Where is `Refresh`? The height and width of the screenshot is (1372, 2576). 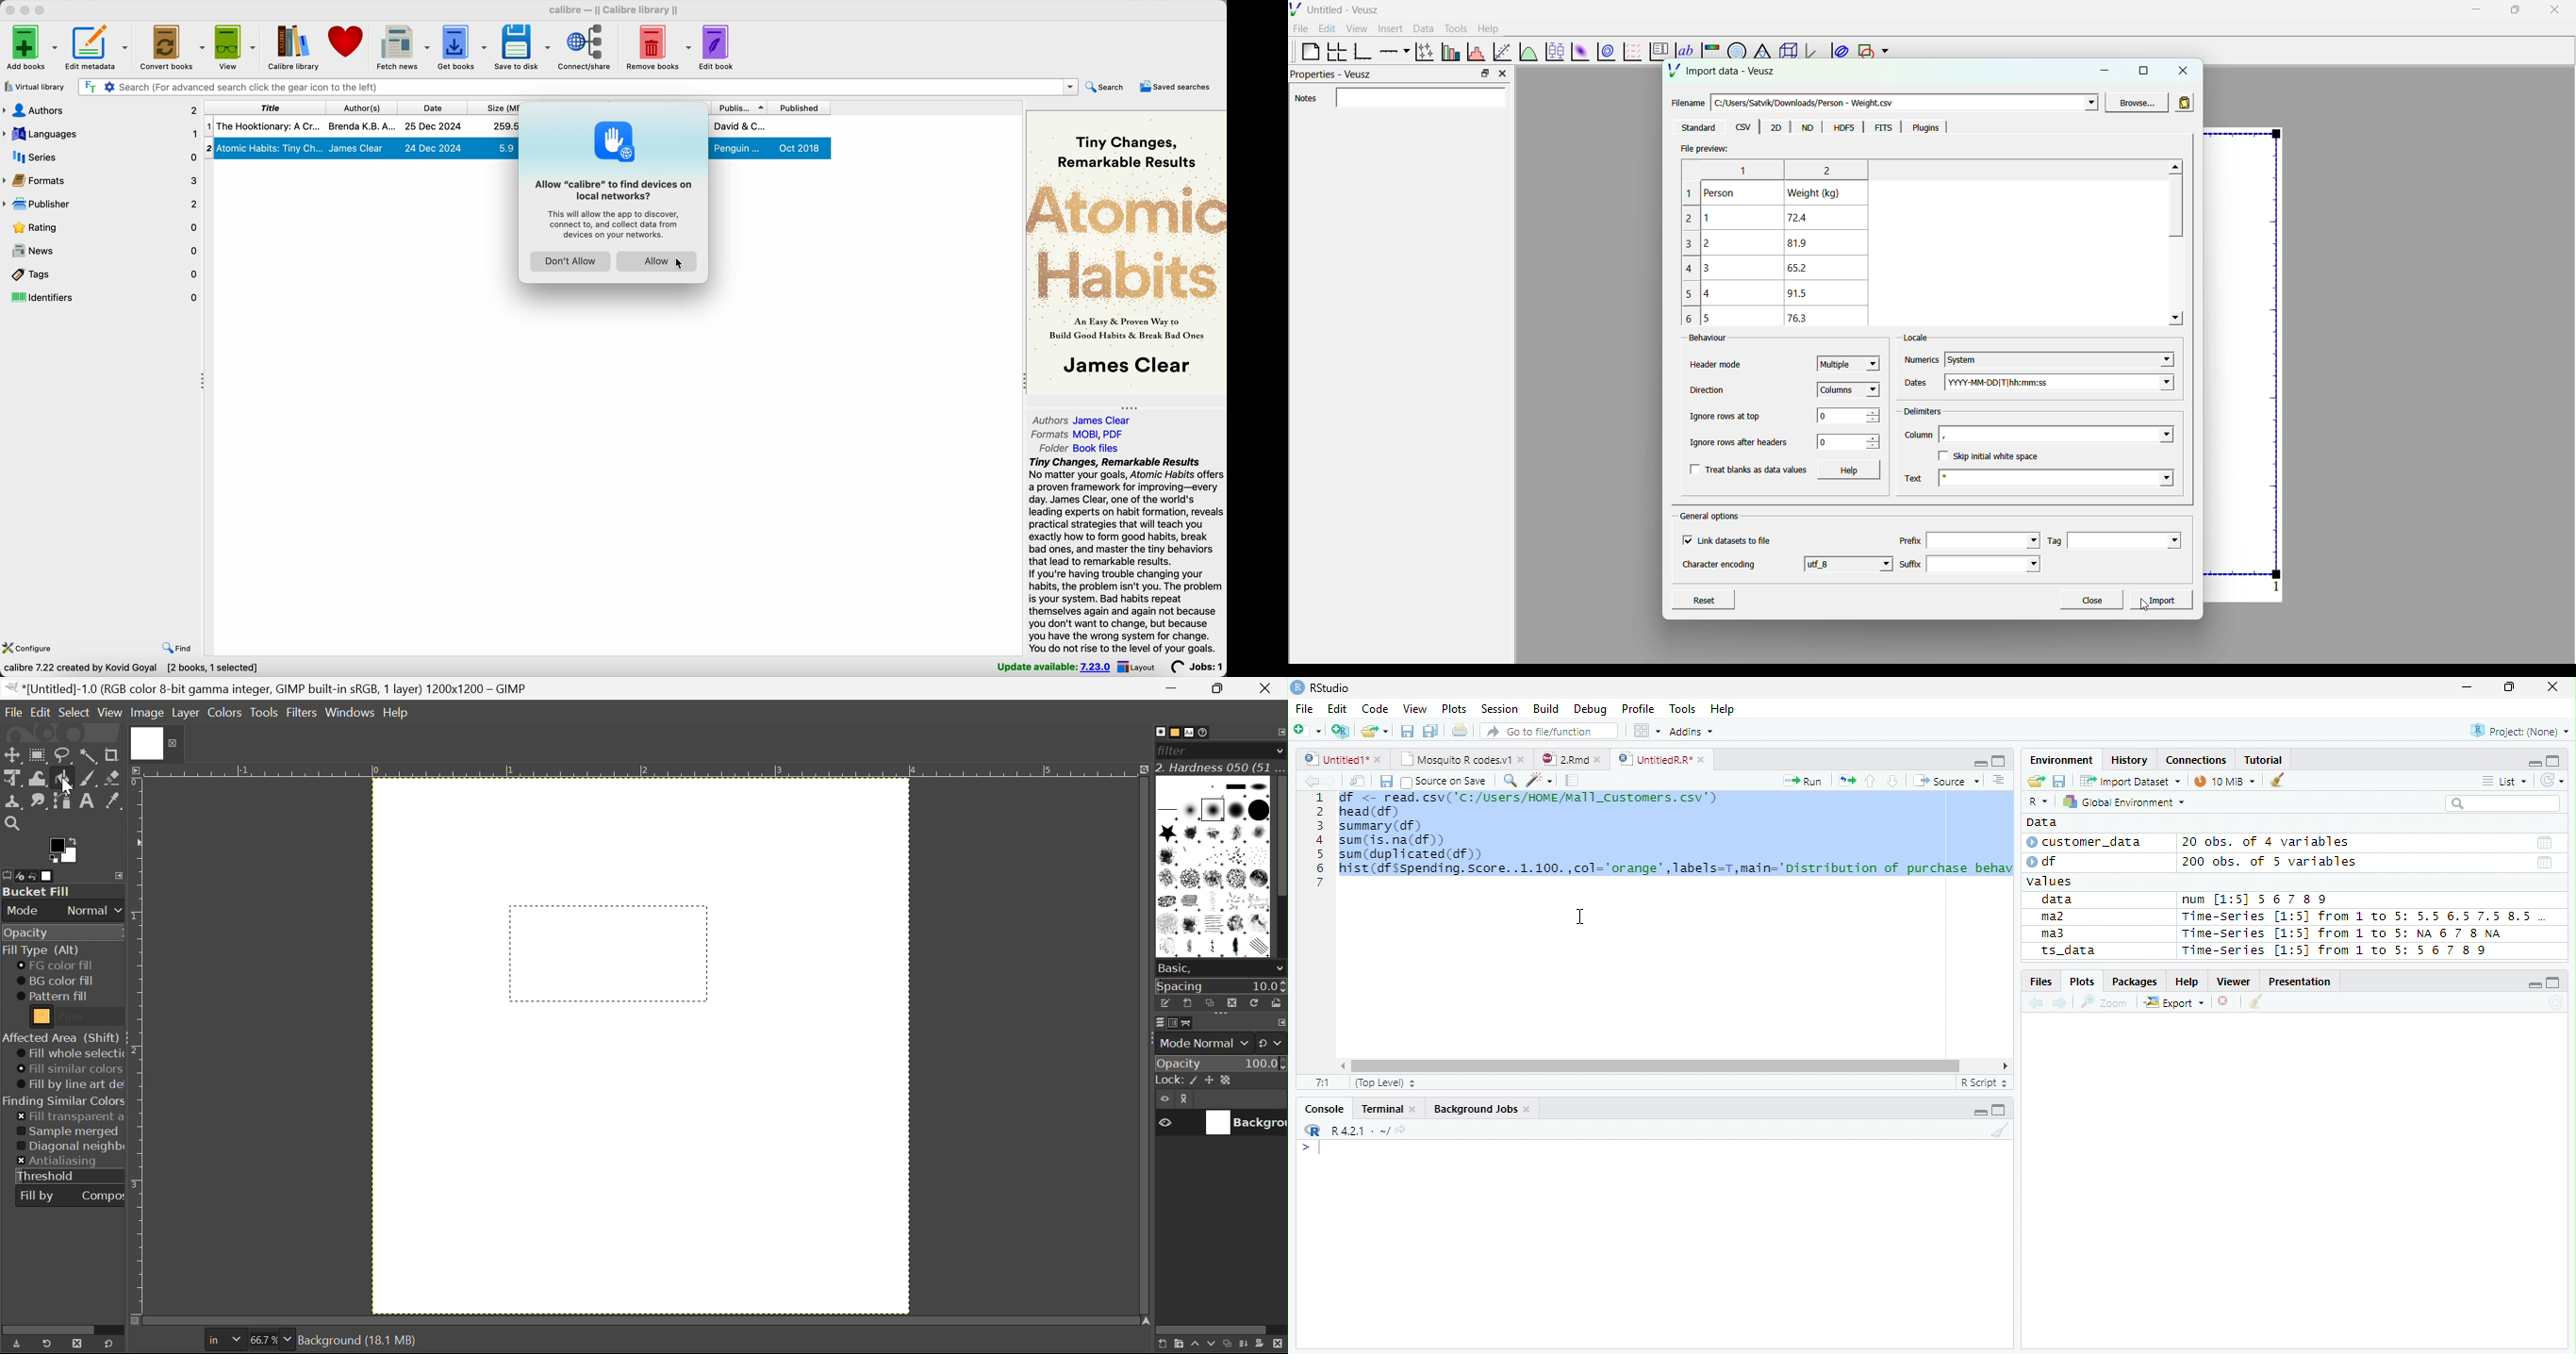
Refresh is located at coordinates (2556, 1003).